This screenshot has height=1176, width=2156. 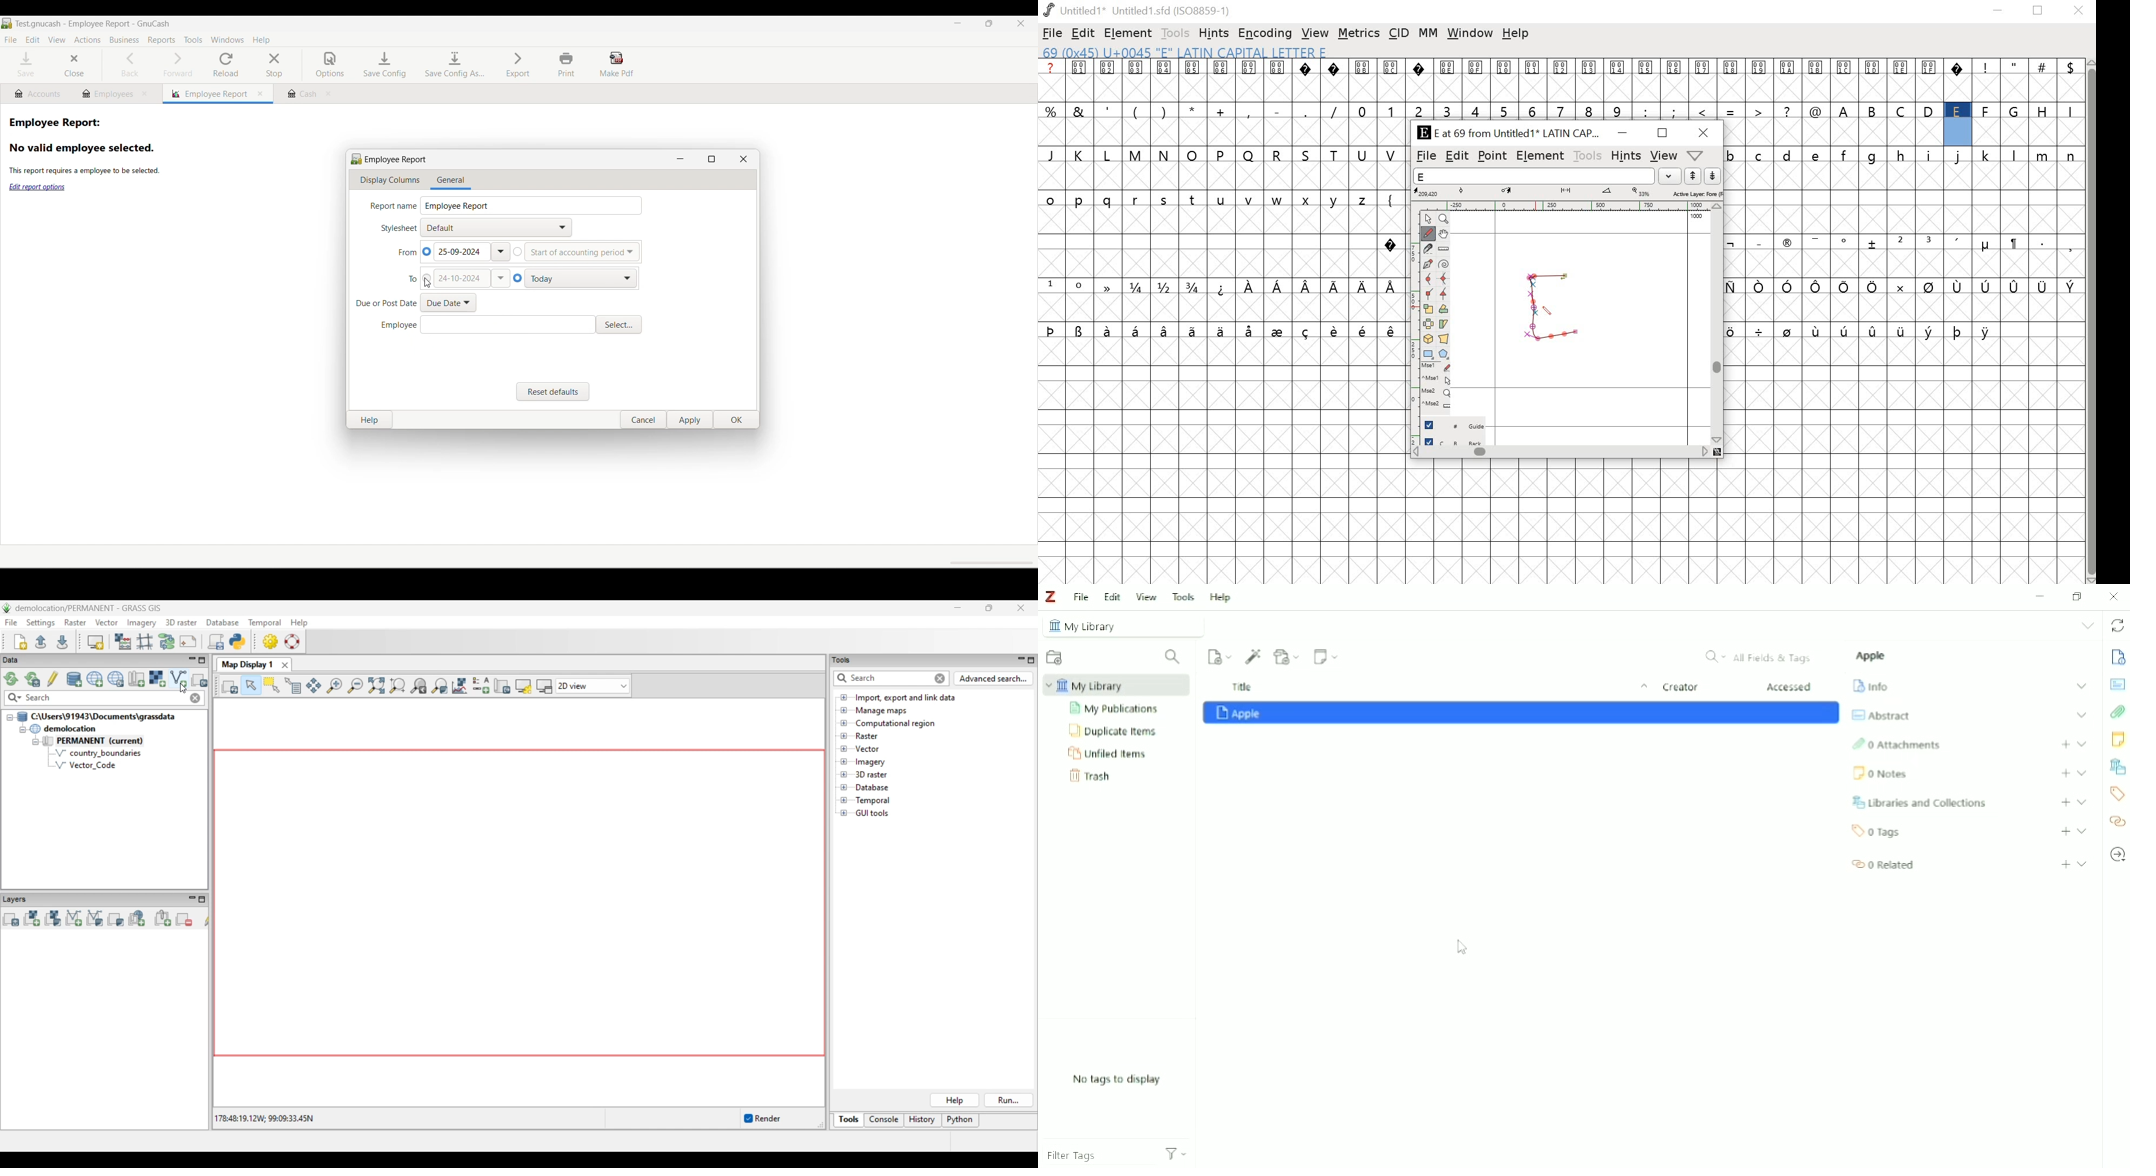 What do you see at coordinates (1436, 688) in the screenshot?
I see `Title` at bounding box center [1436, 688].